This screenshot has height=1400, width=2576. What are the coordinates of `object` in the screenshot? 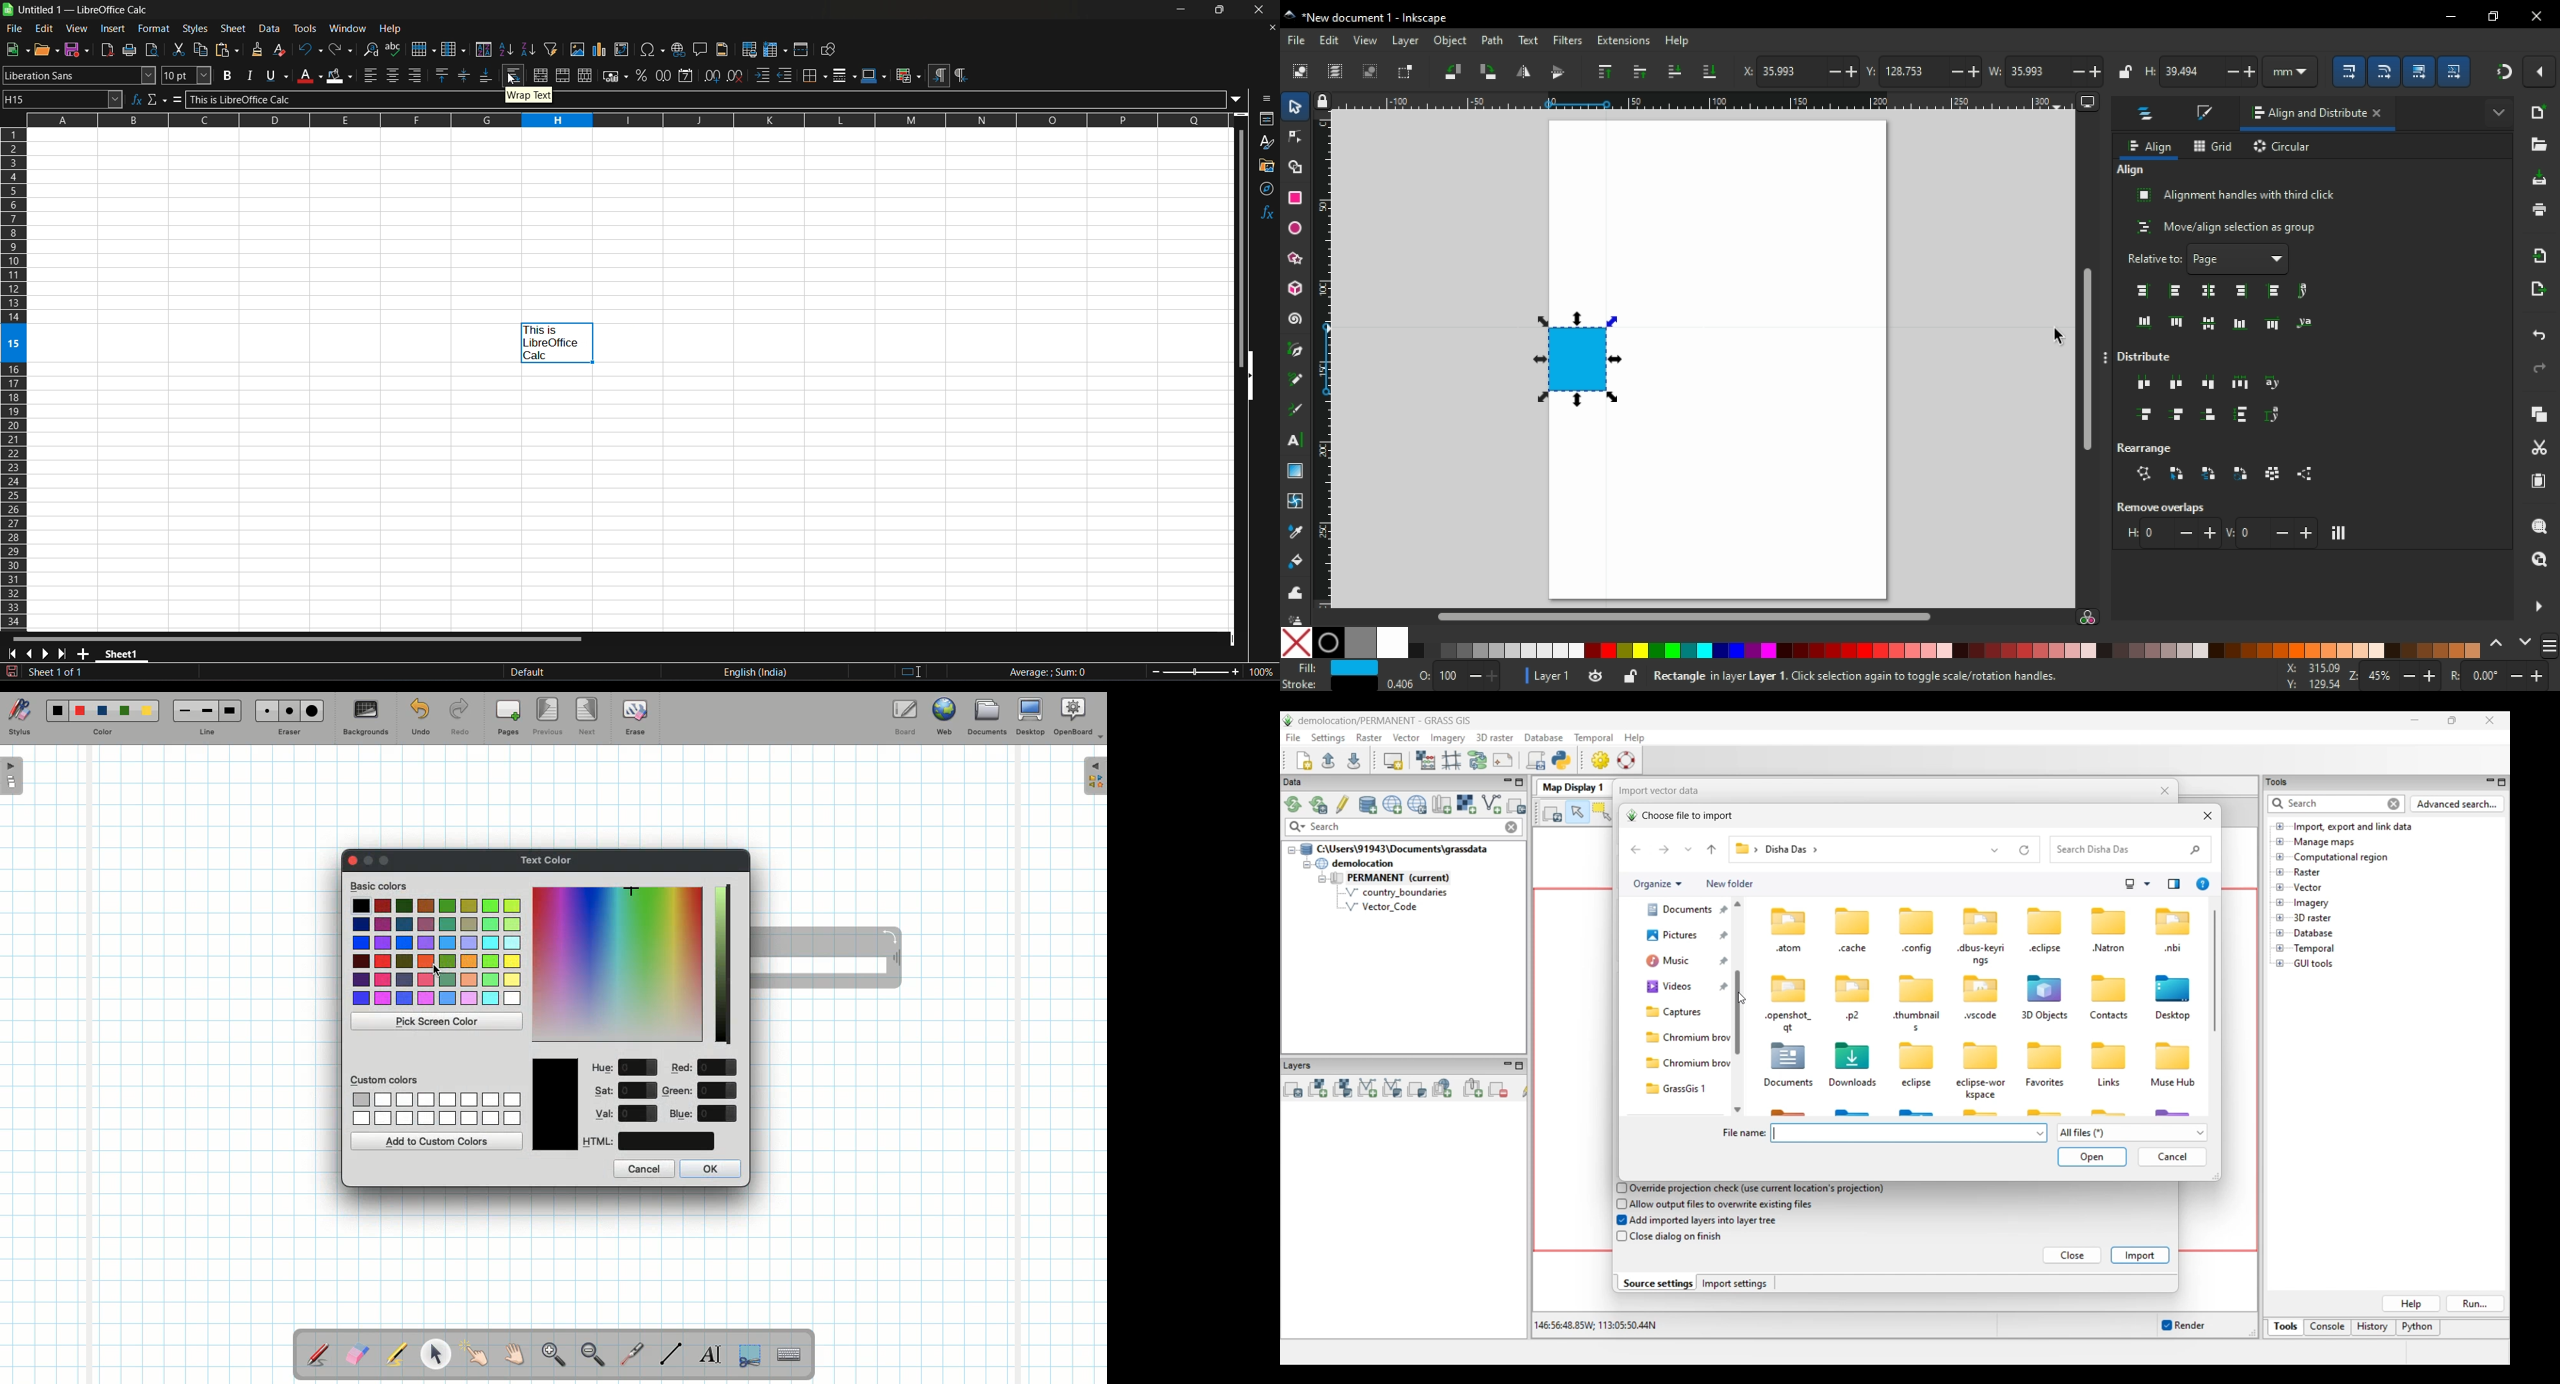 It's located at (1452, 43).